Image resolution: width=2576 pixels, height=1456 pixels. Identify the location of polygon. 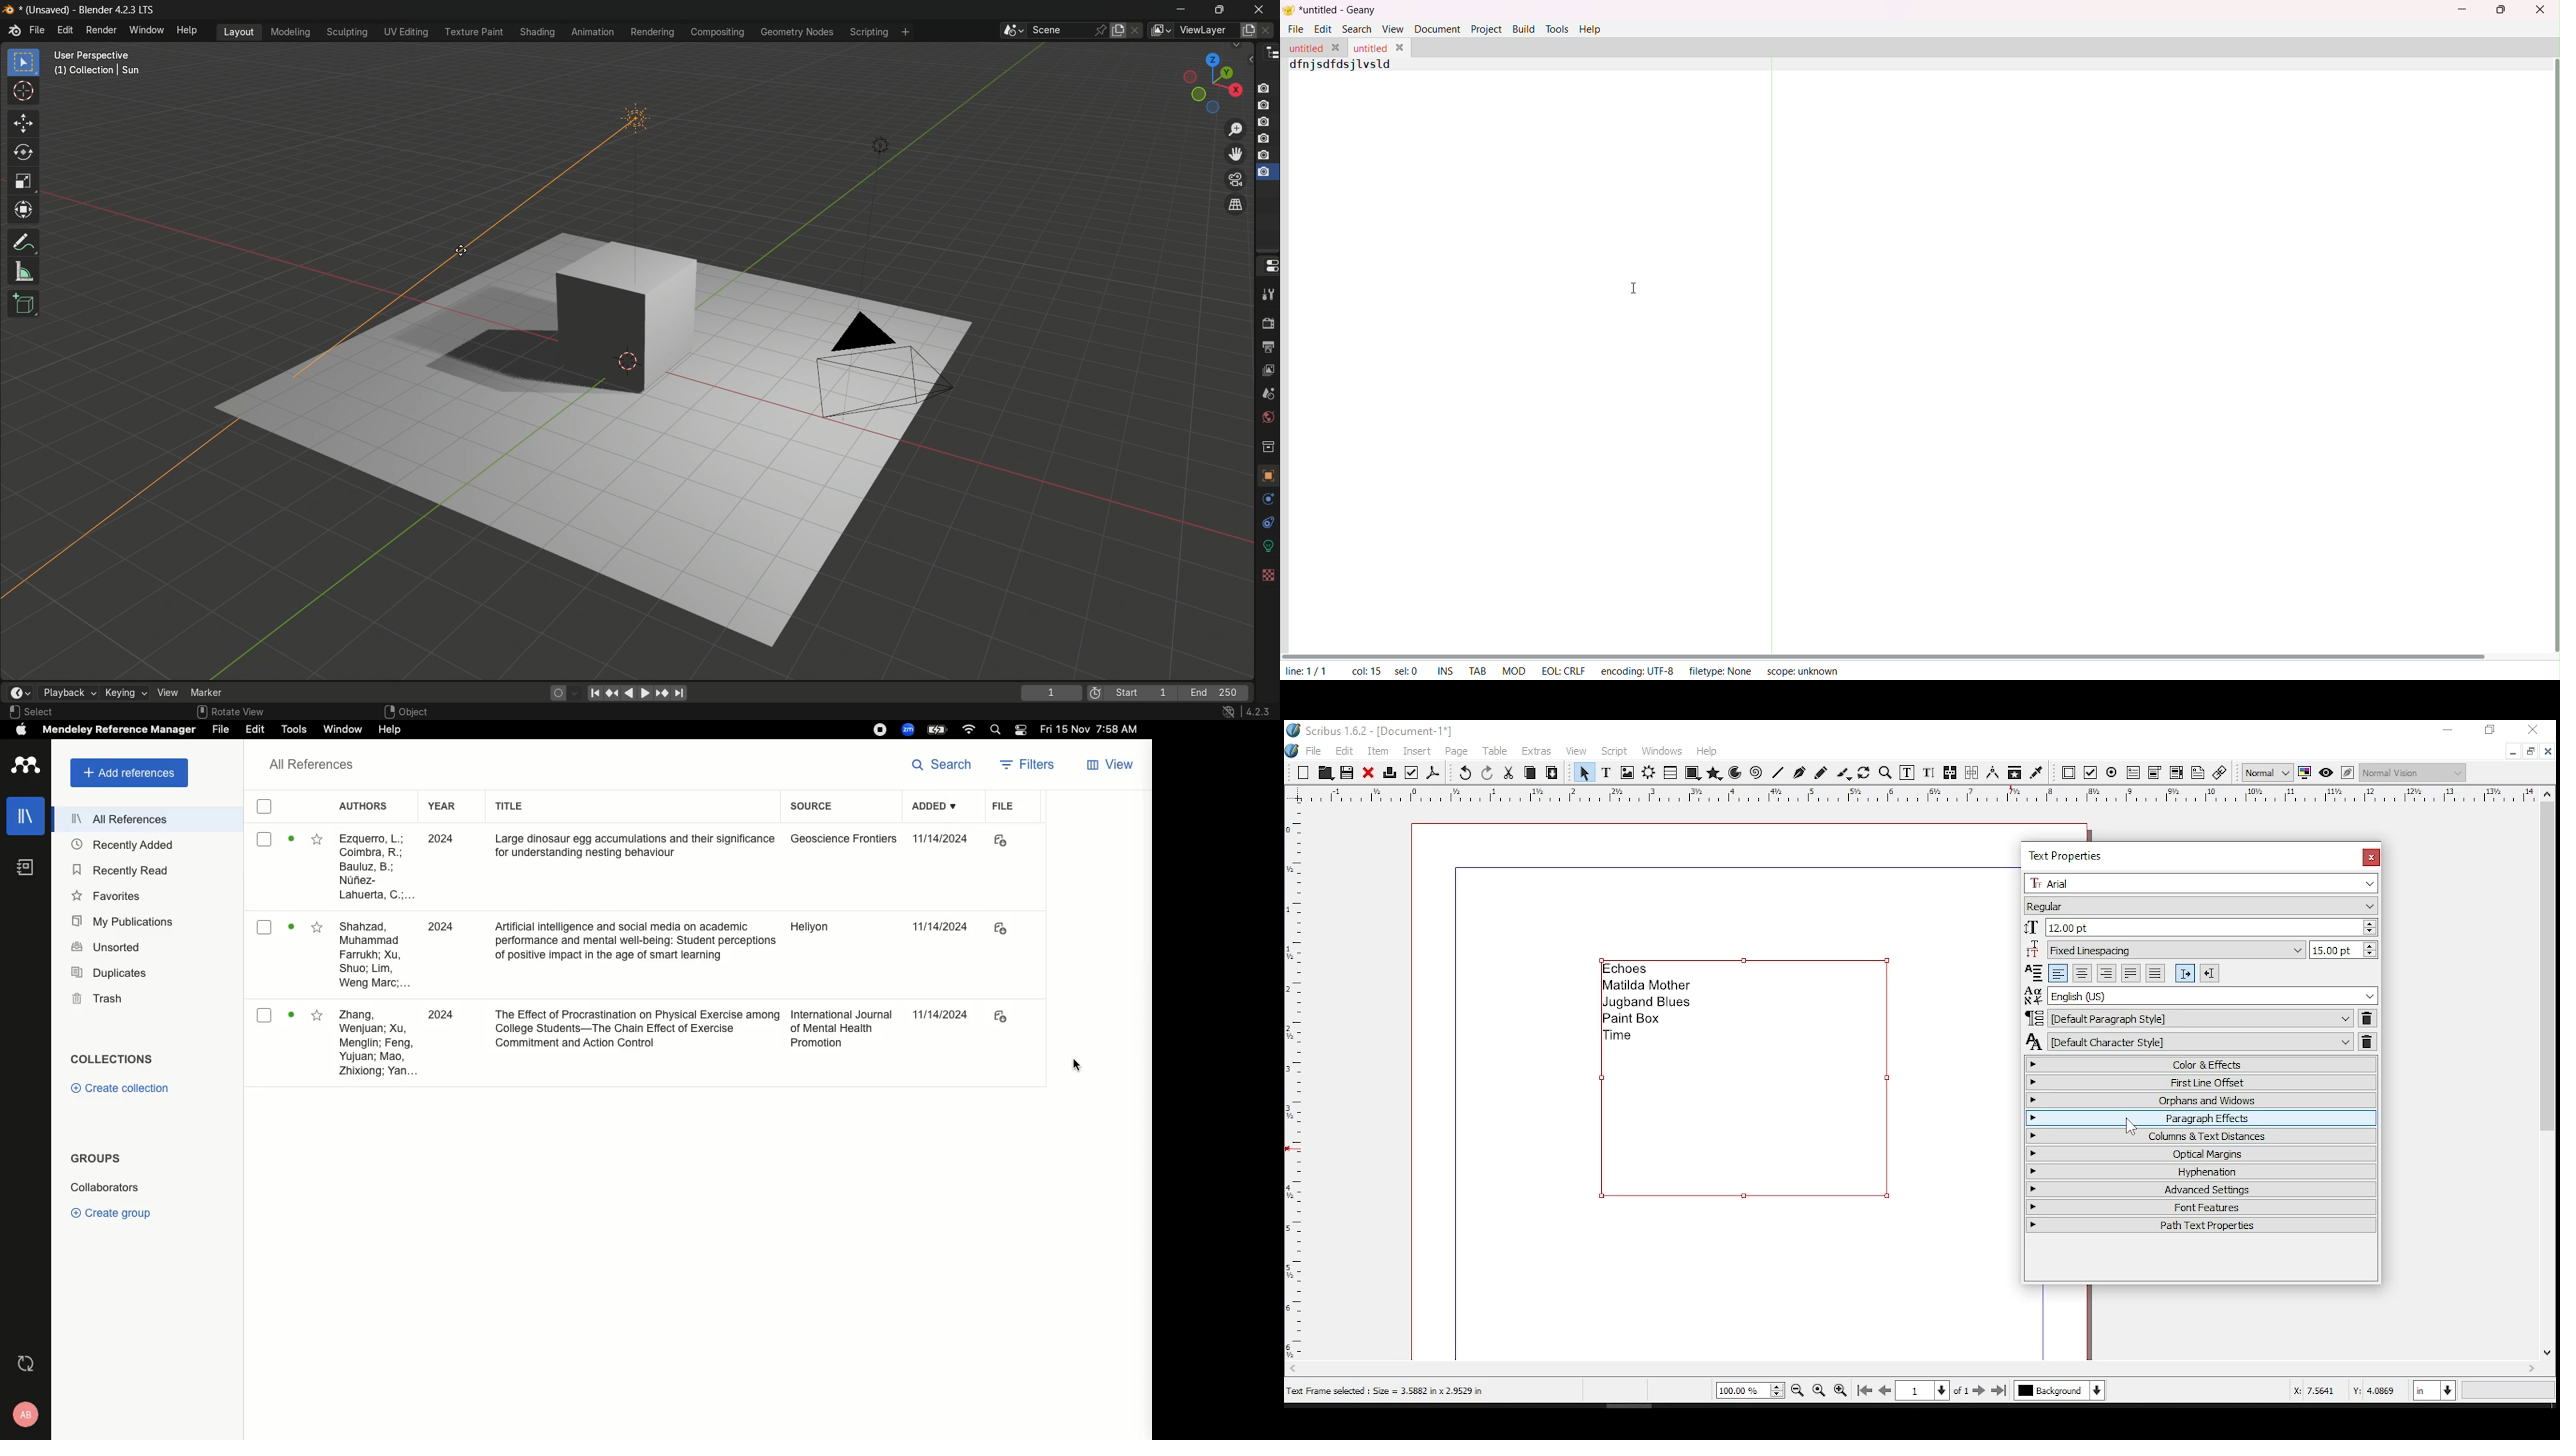
(1715, 774).